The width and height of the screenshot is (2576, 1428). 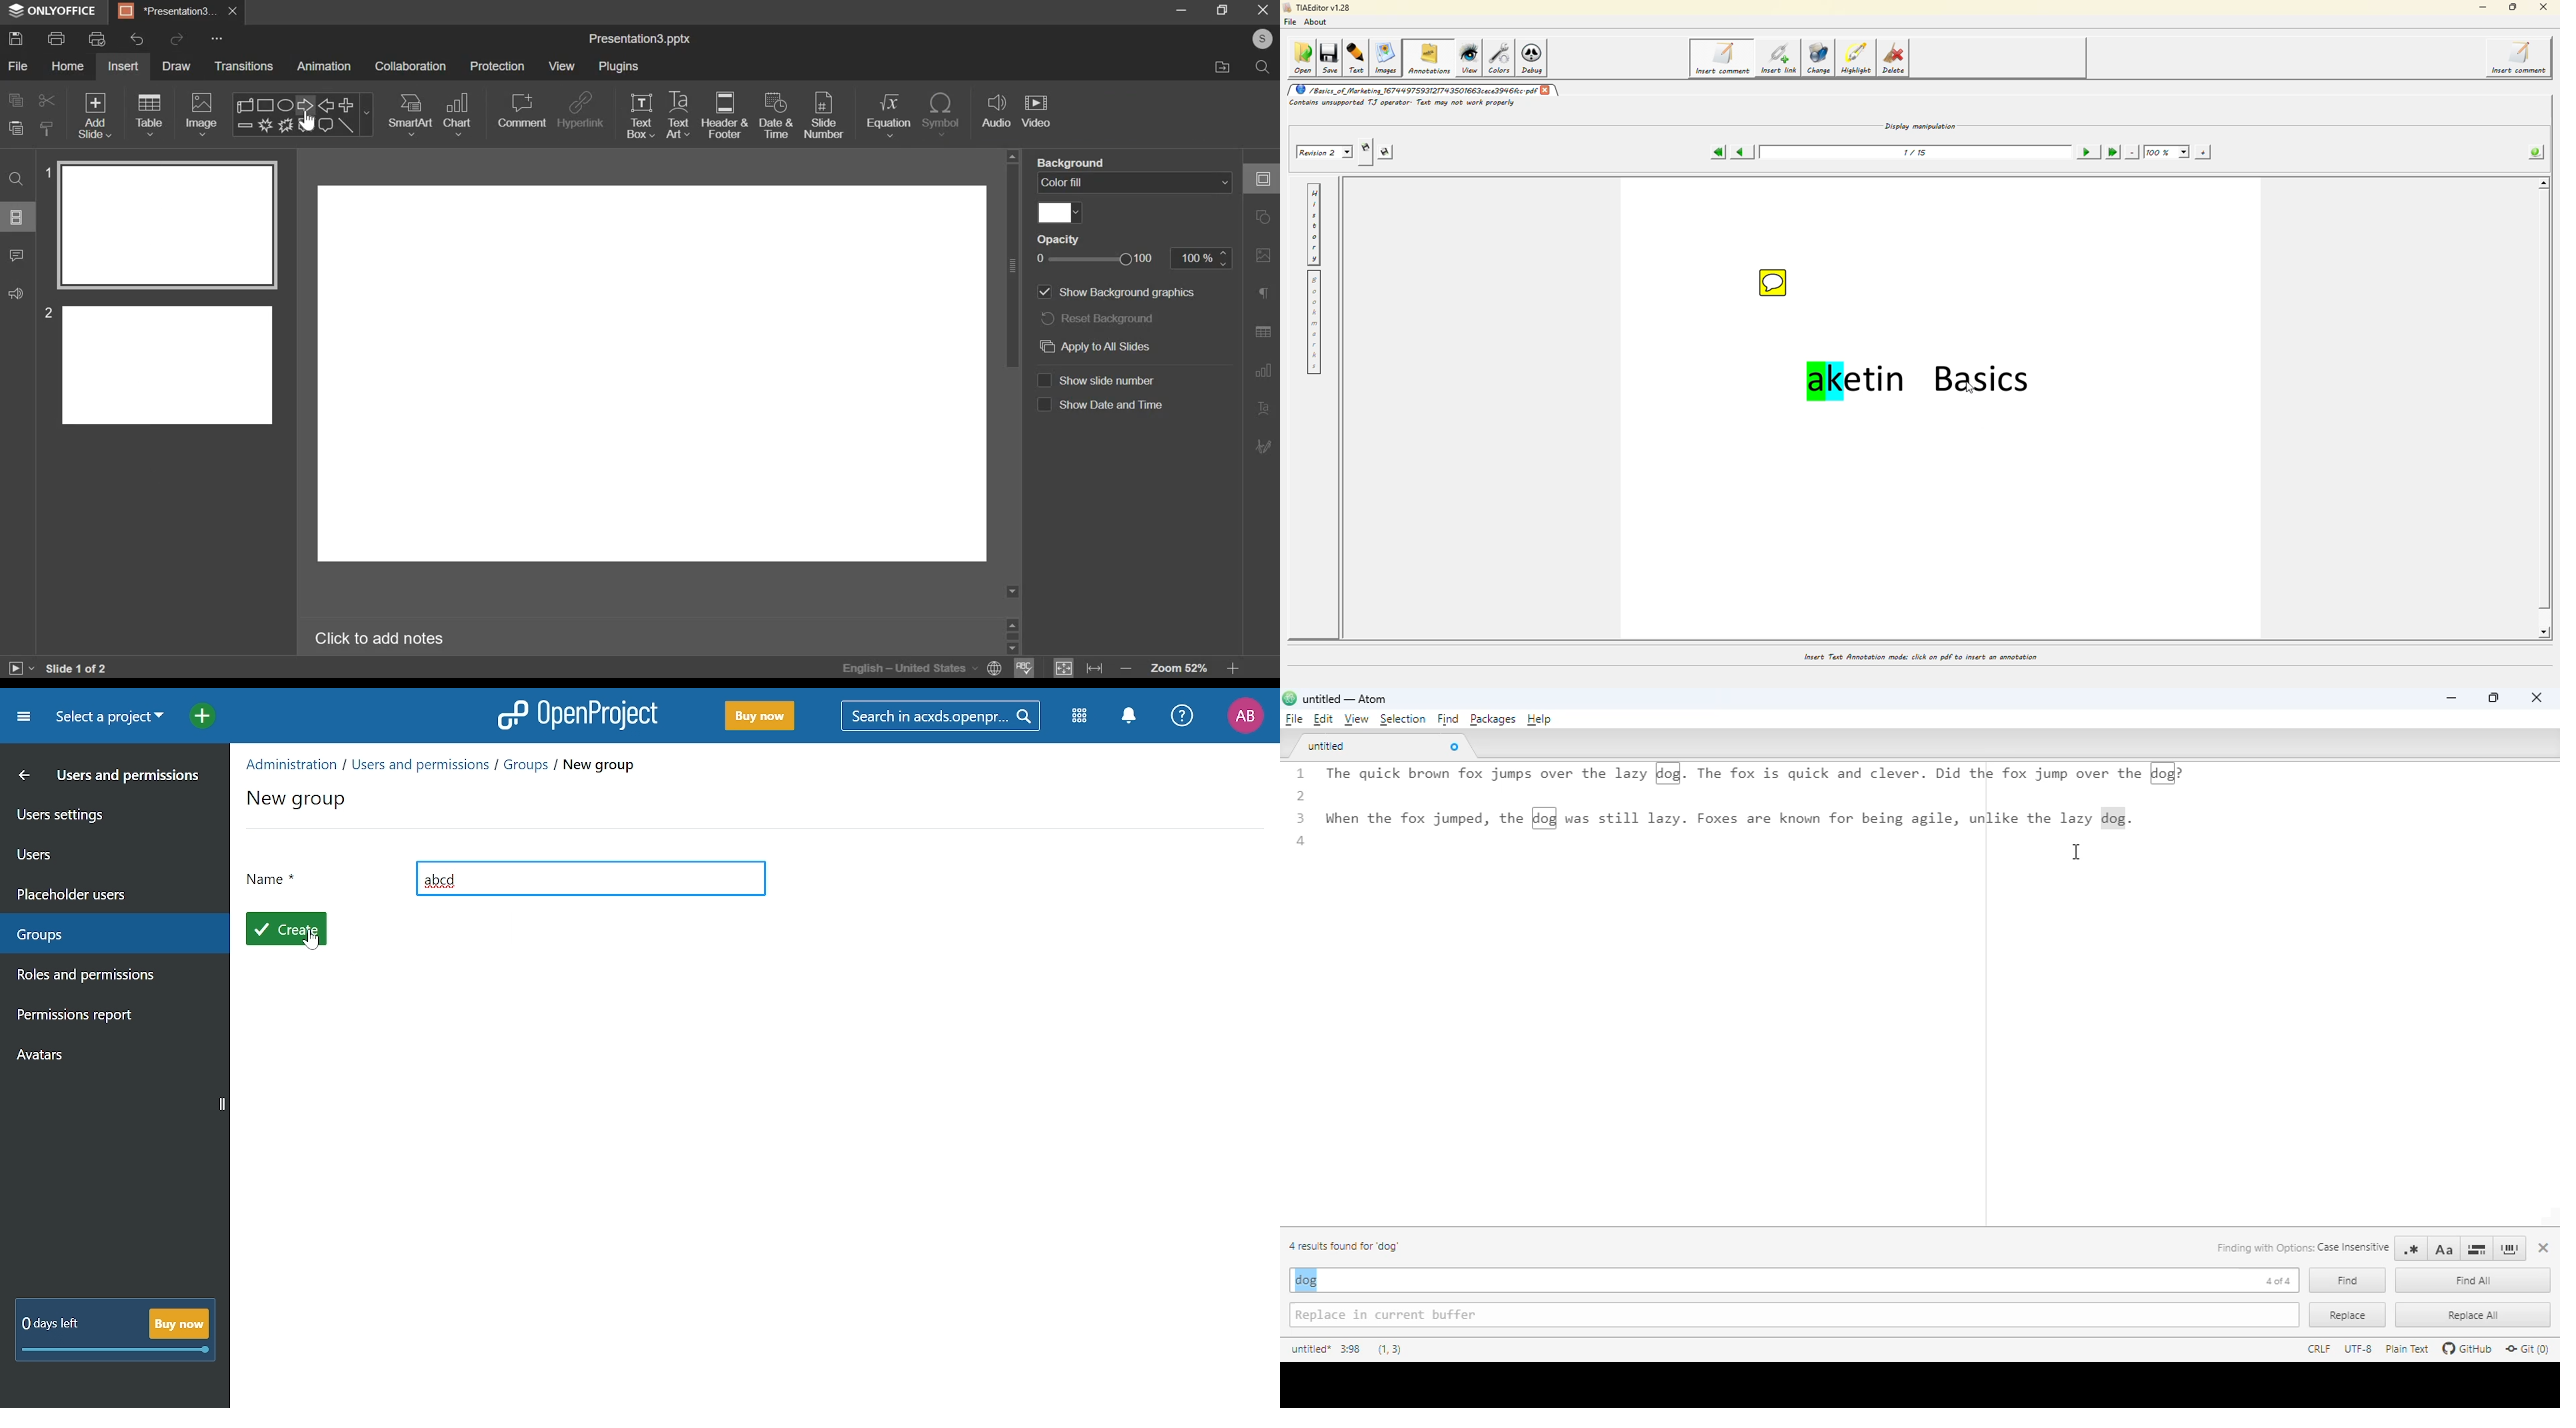 What do you see at coordinates (997, 111) in the screenshot?
I see `audio` at bounding box center [997, 111].